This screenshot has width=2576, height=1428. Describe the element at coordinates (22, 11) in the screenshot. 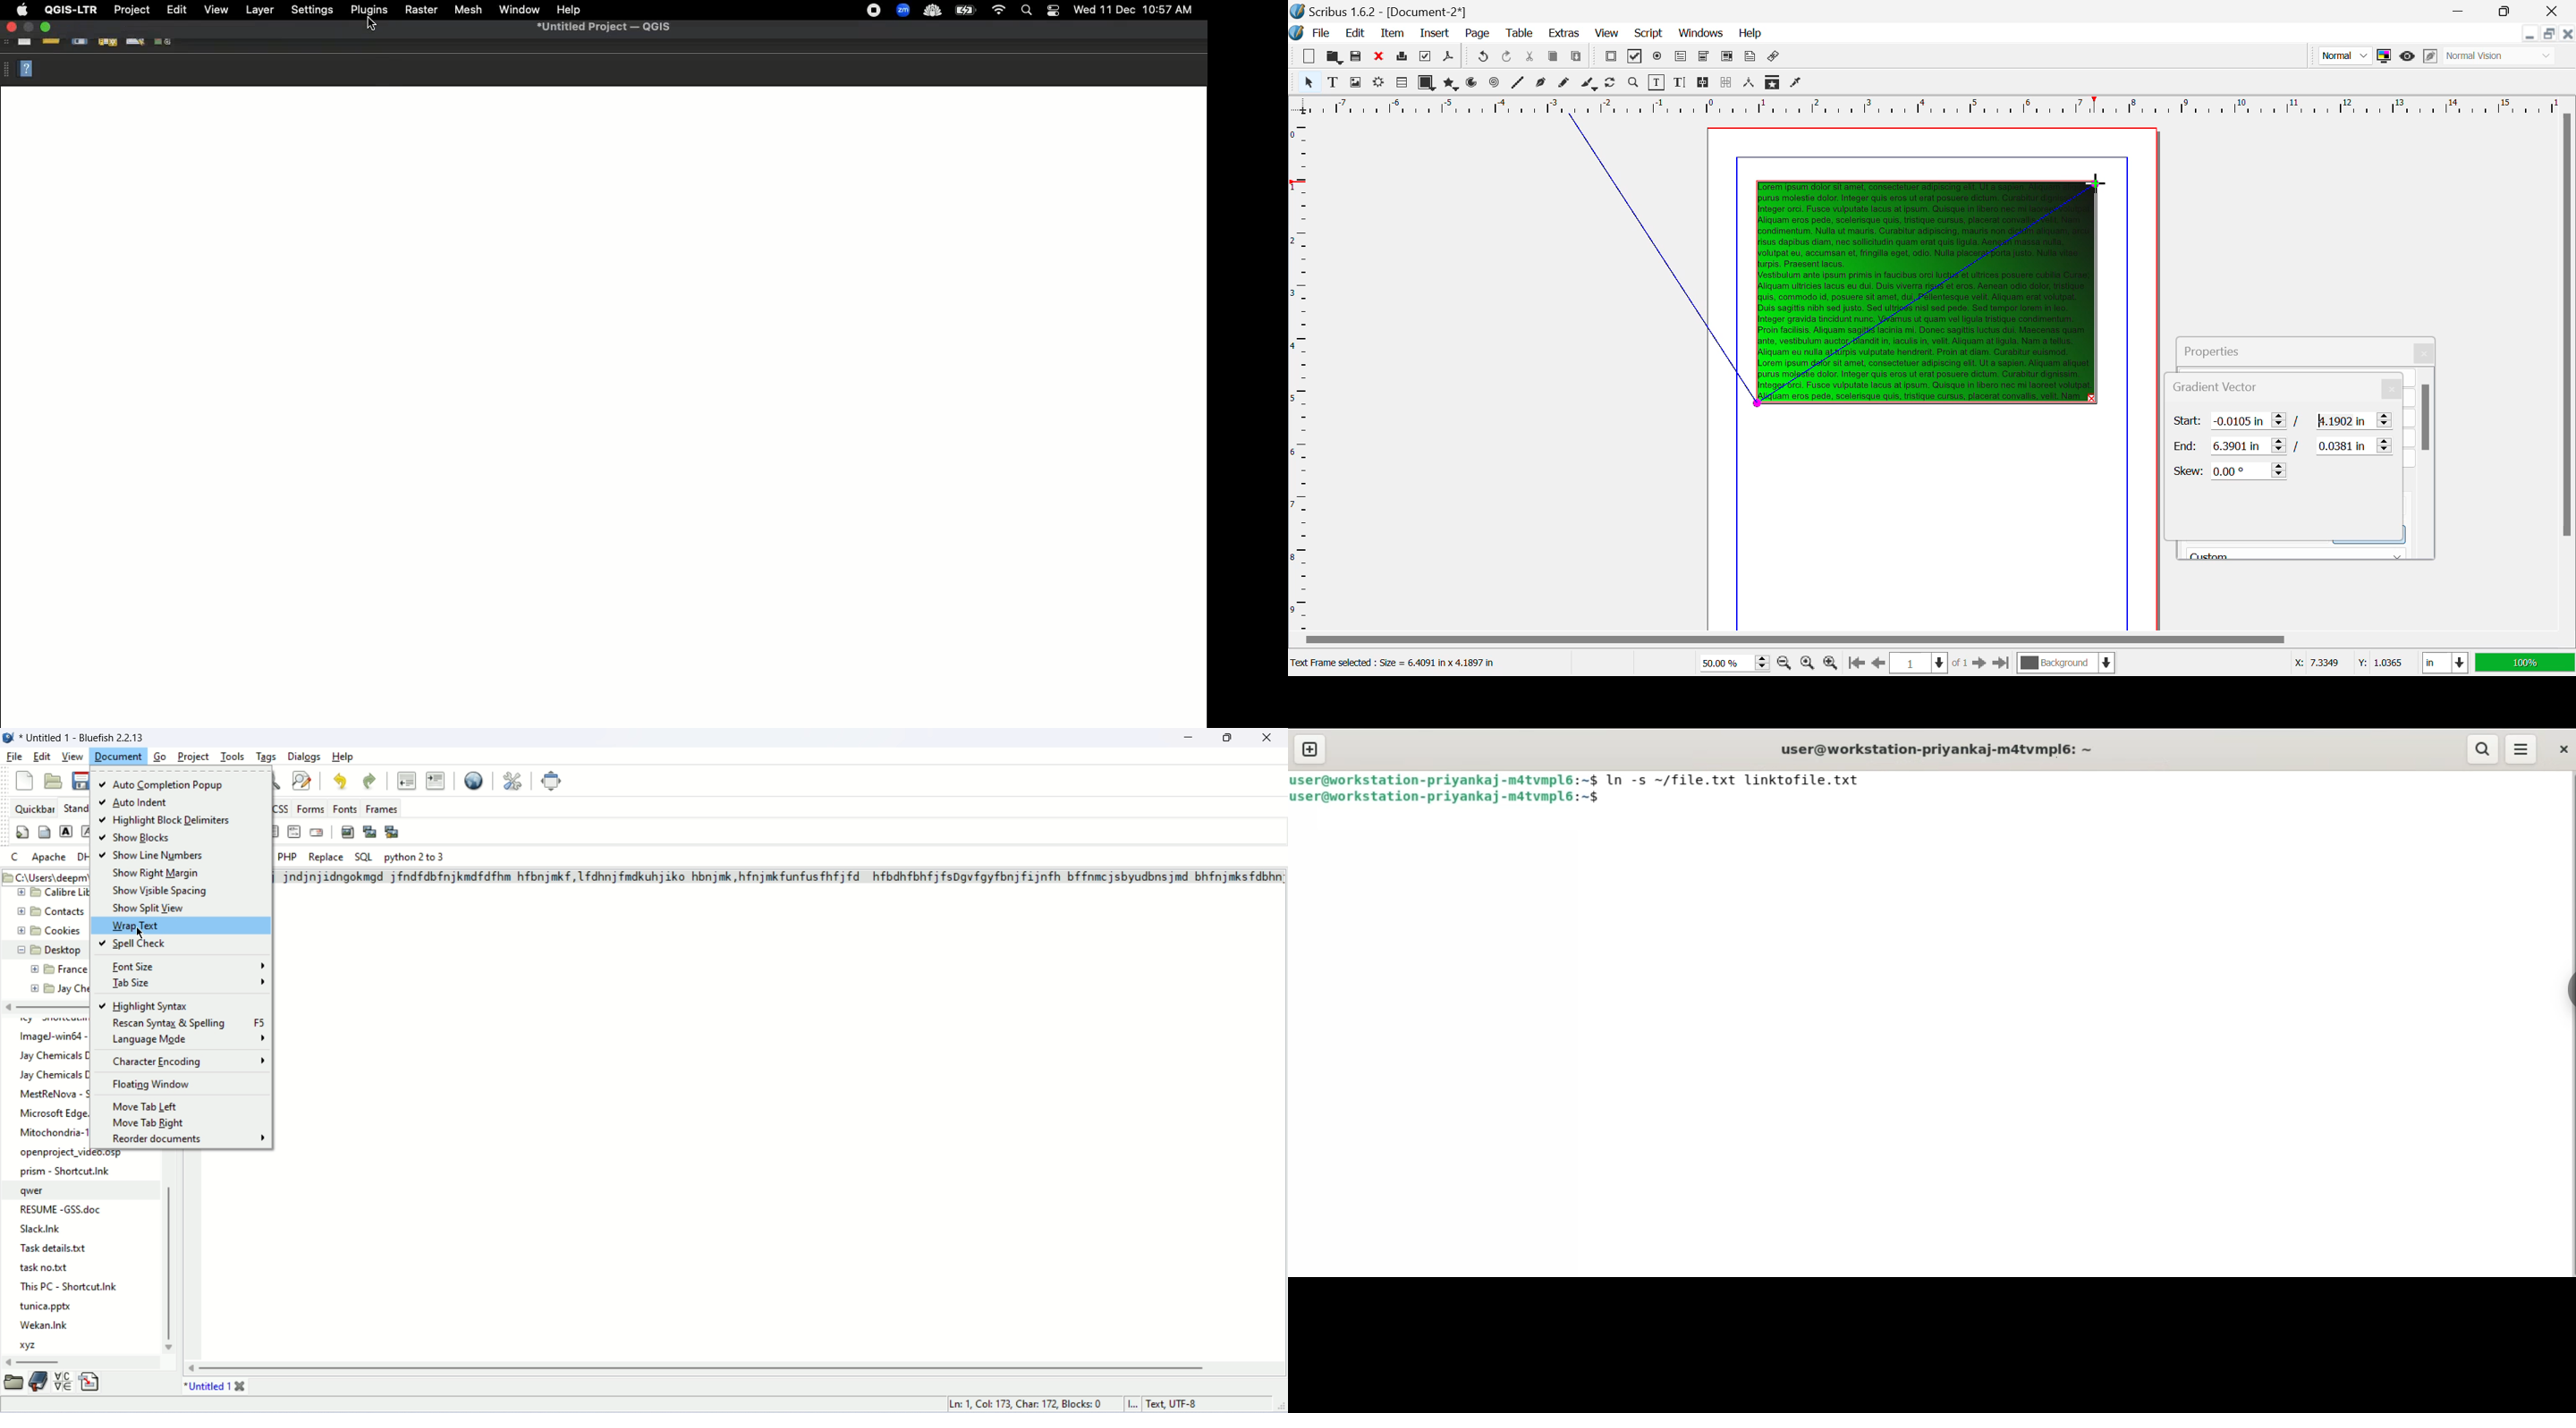

I see `Apple logo` at that location.